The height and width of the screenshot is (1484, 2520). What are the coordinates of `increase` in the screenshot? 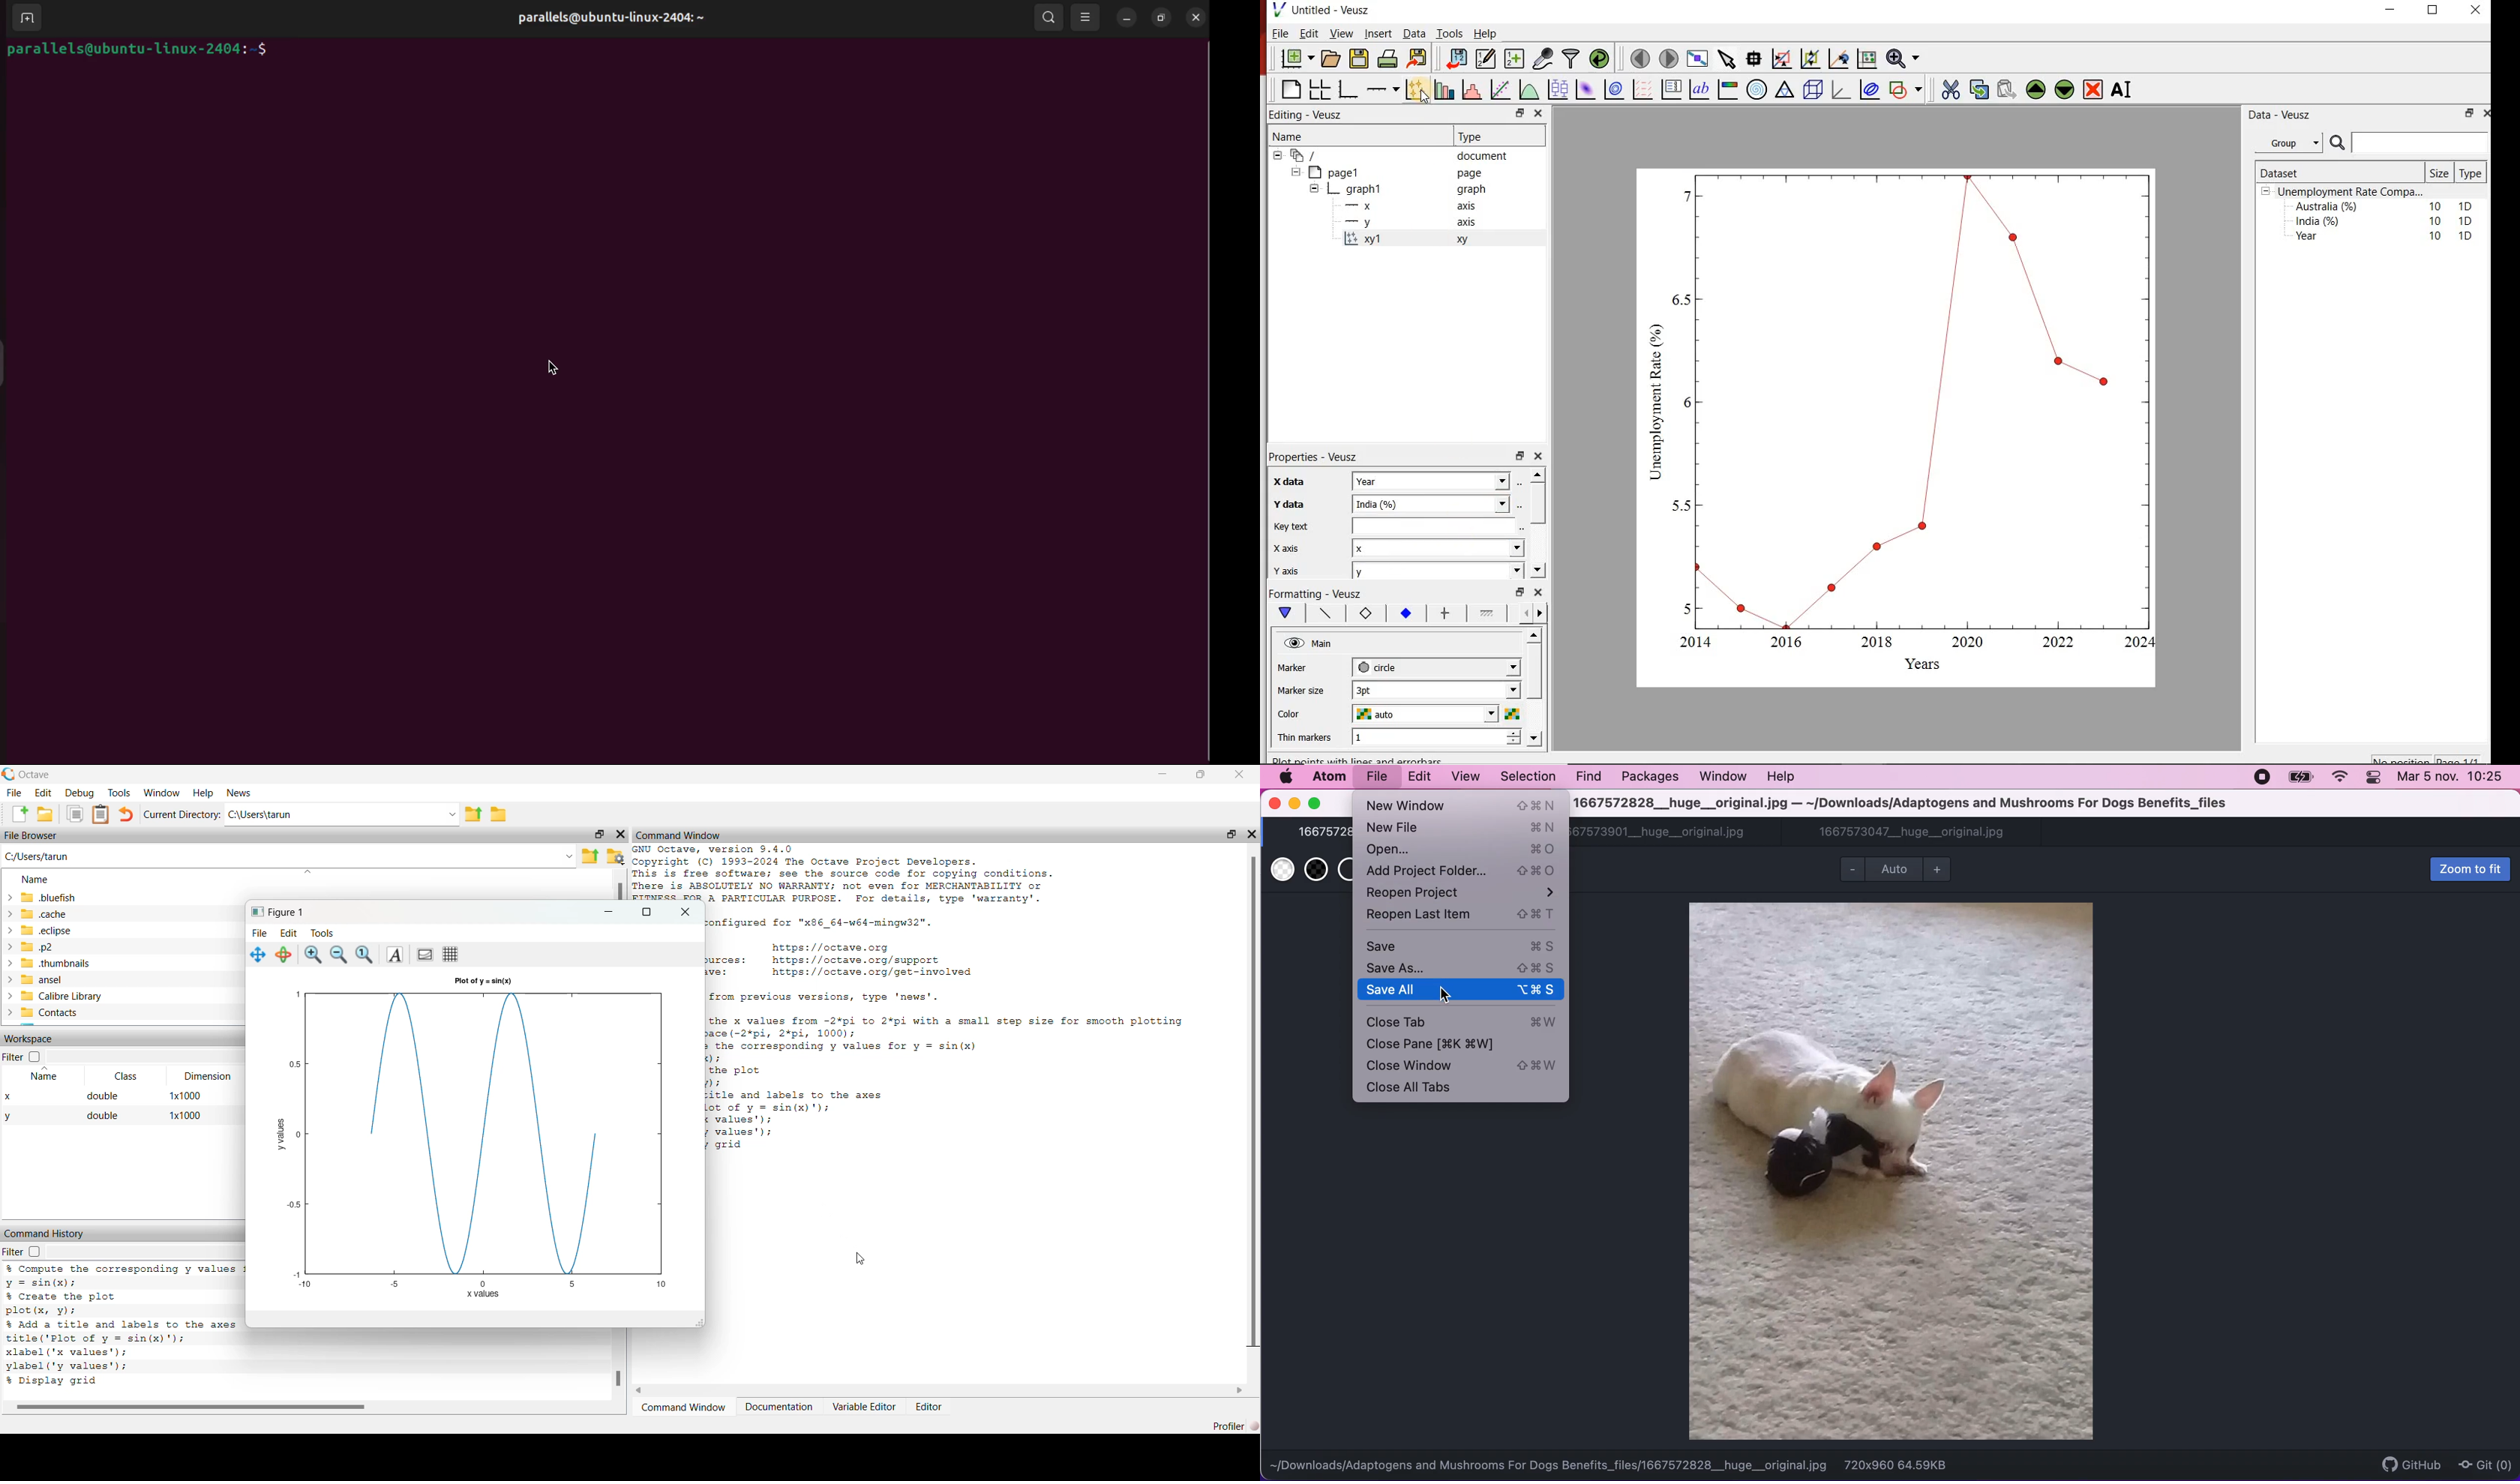 It's located at (1516, 732).